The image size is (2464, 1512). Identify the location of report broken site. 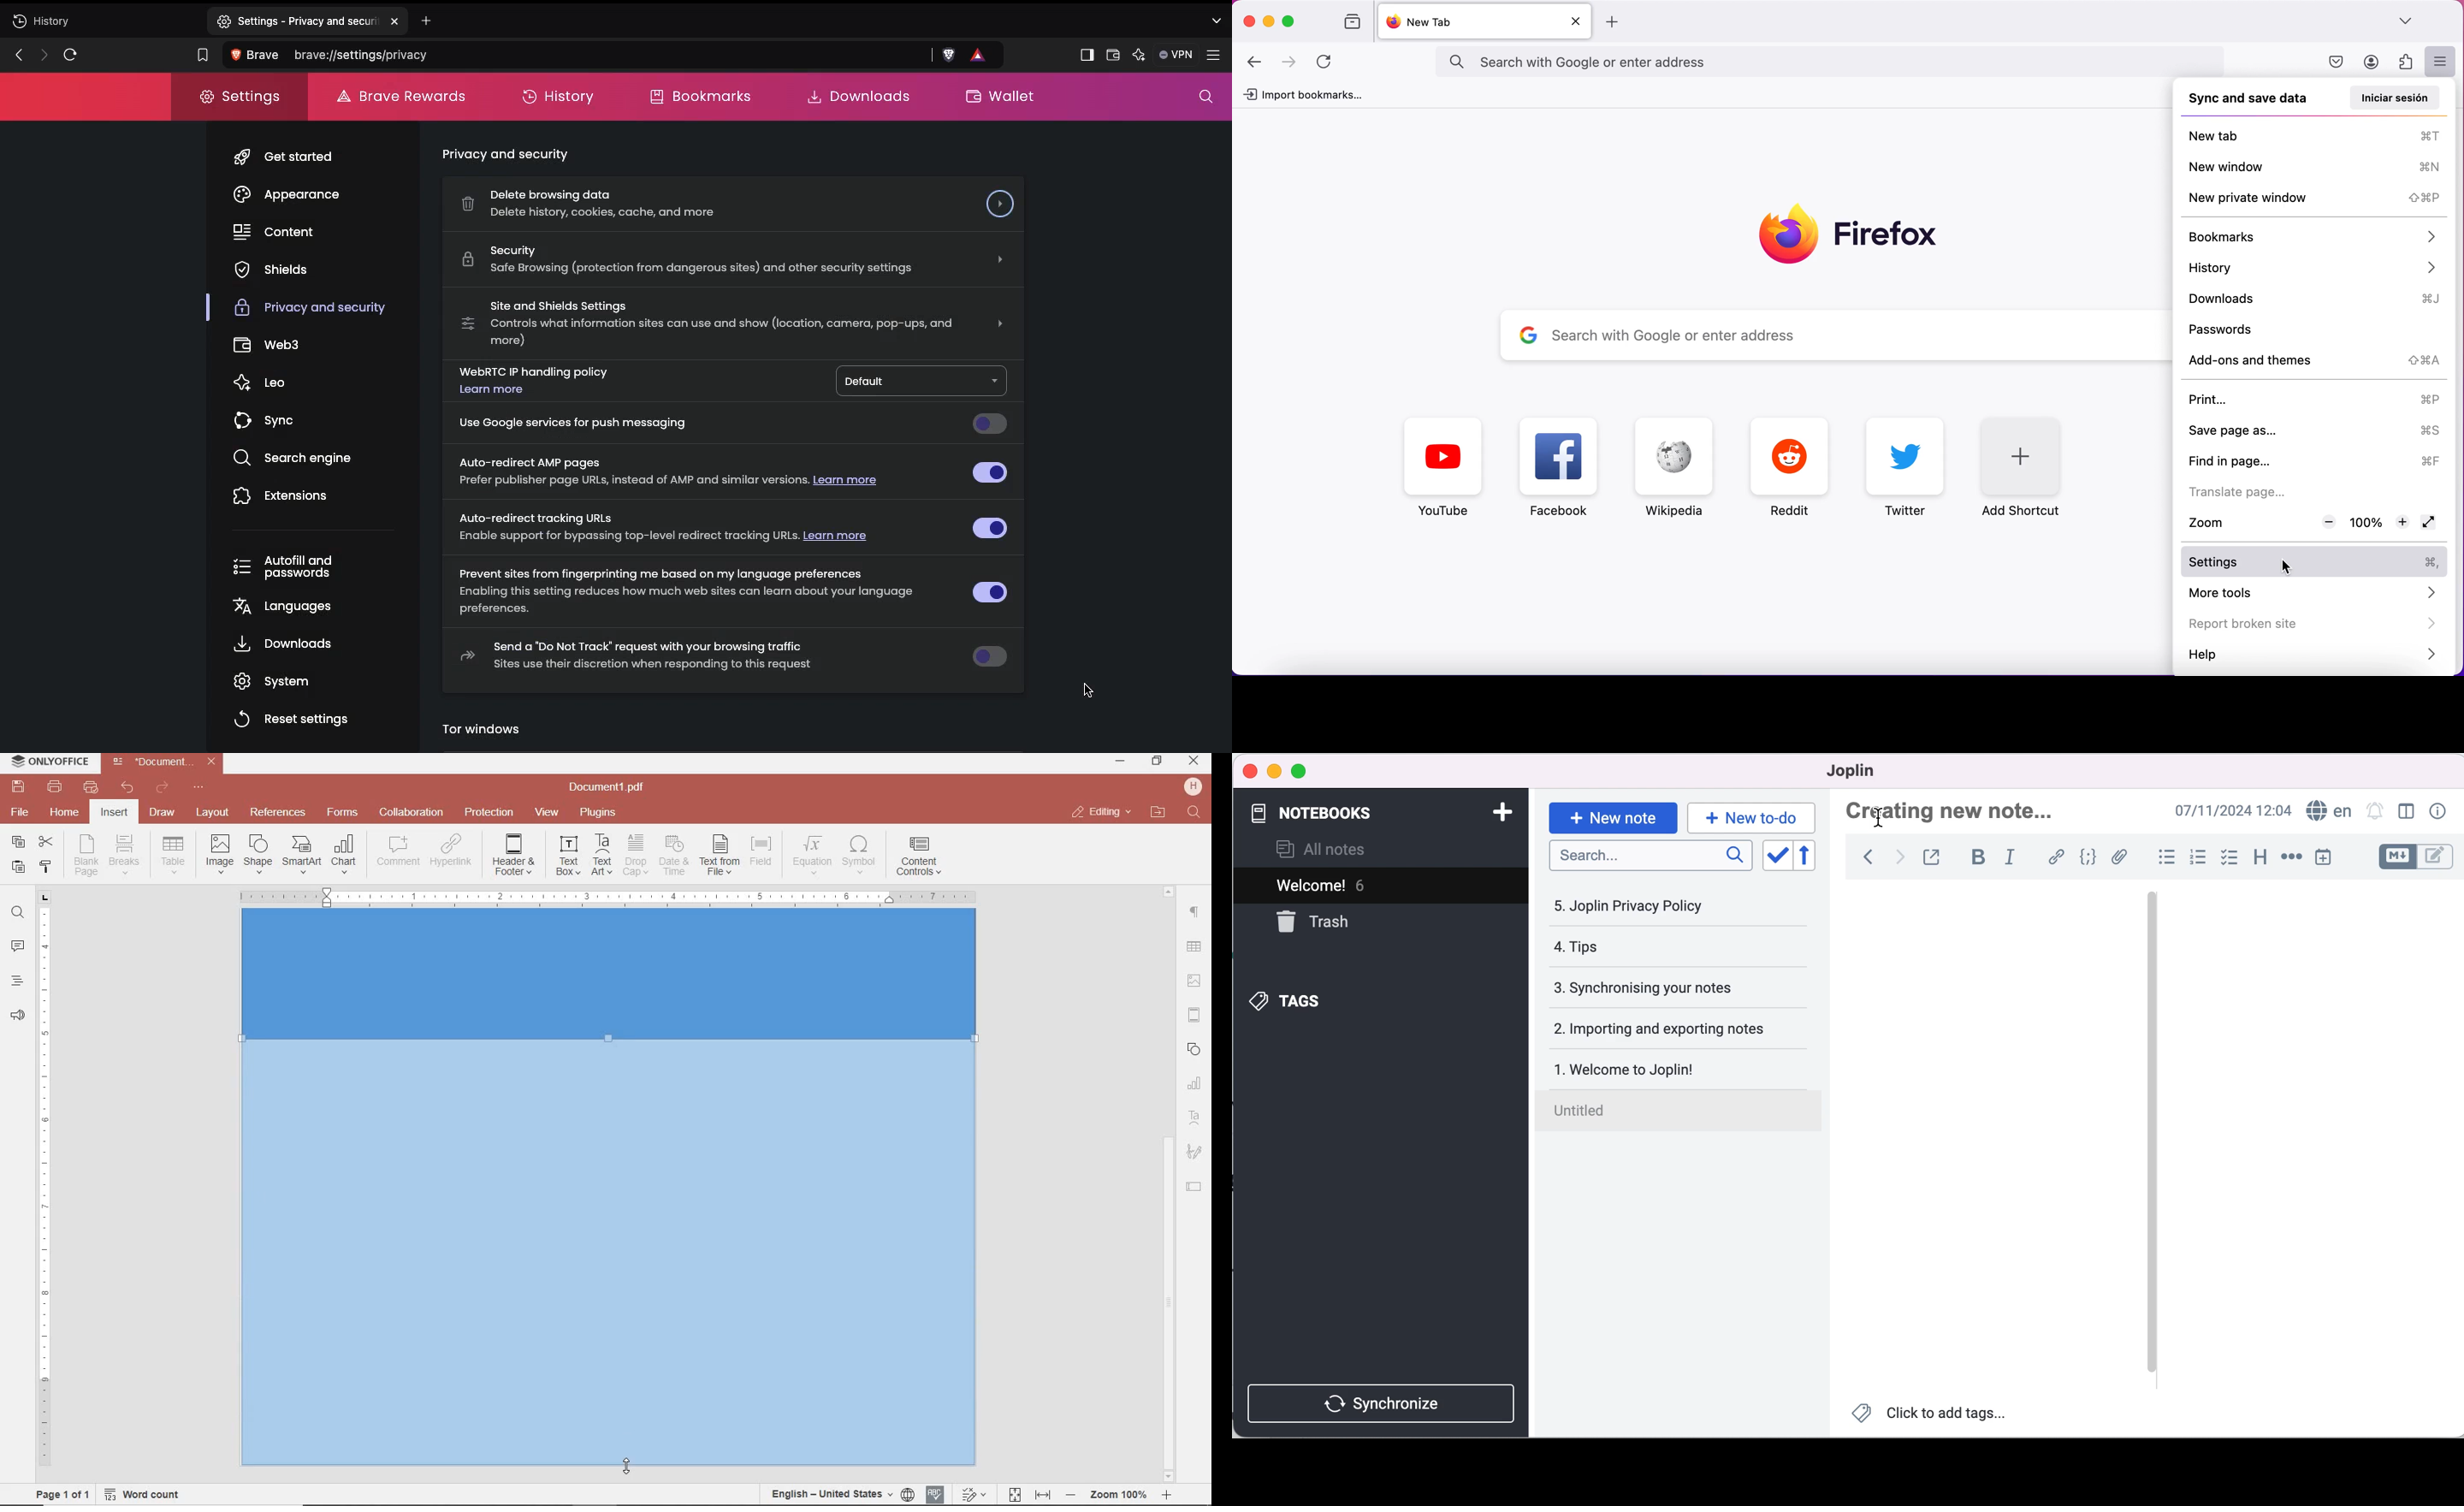
(2311, 624).